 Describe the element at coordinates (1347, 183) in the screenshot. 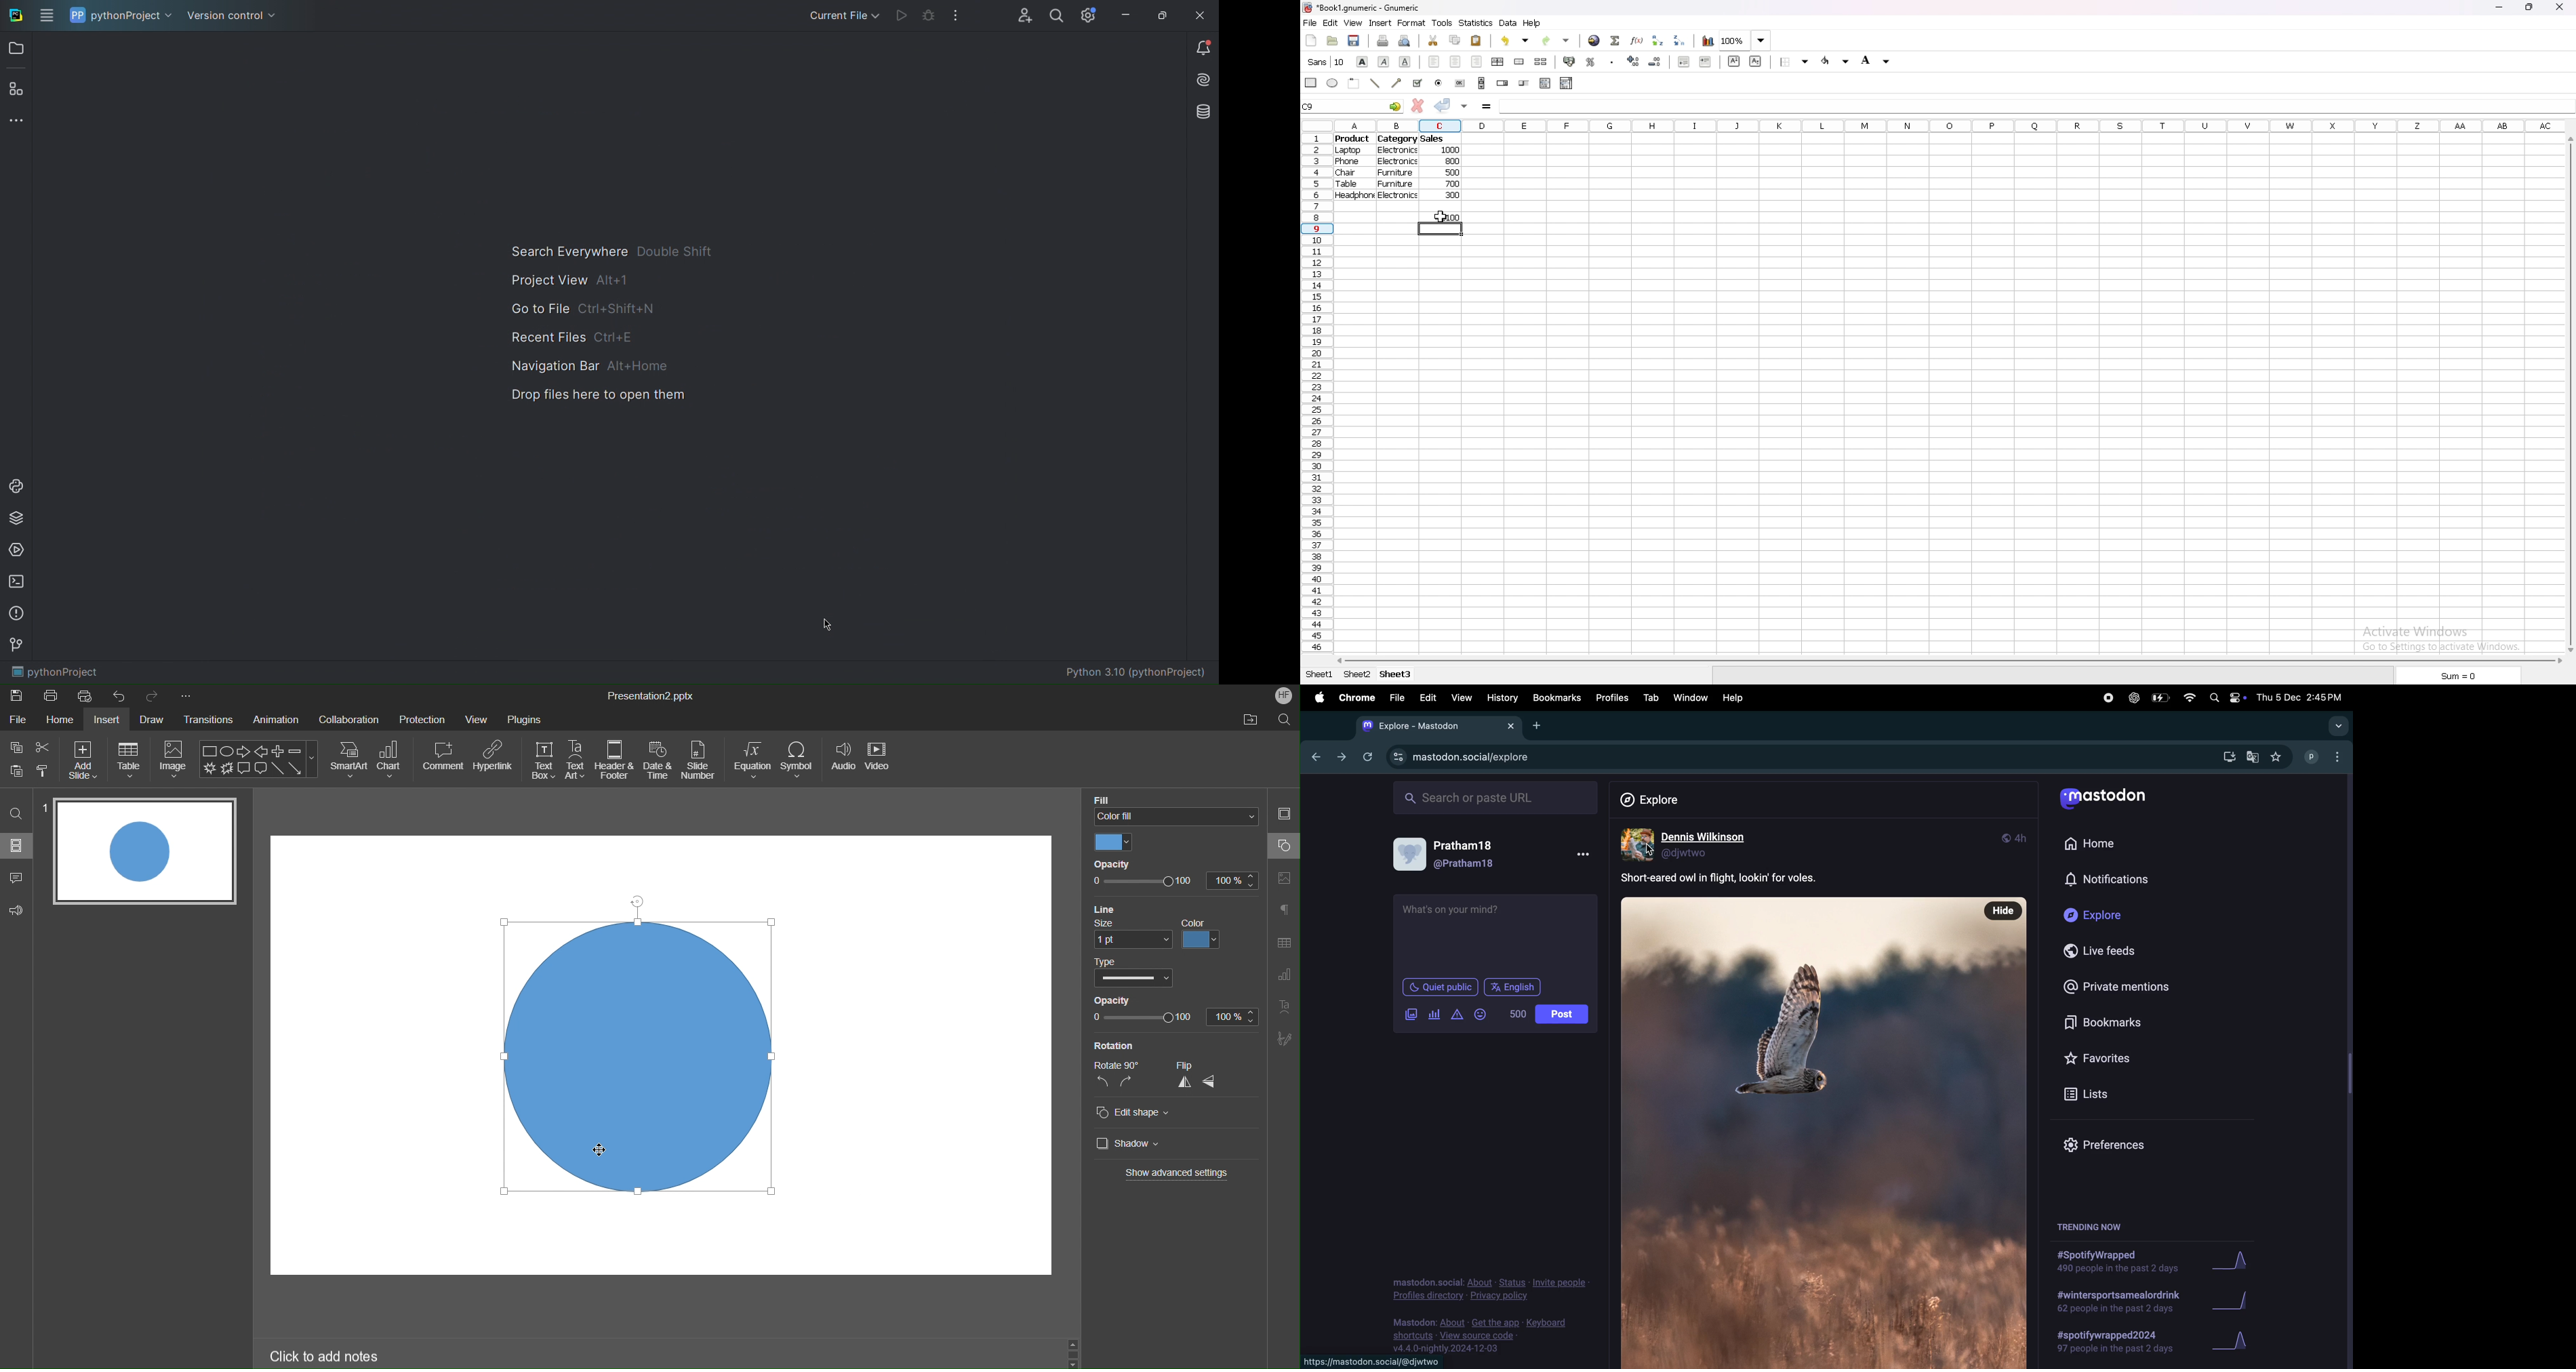

I see `table` at that location.